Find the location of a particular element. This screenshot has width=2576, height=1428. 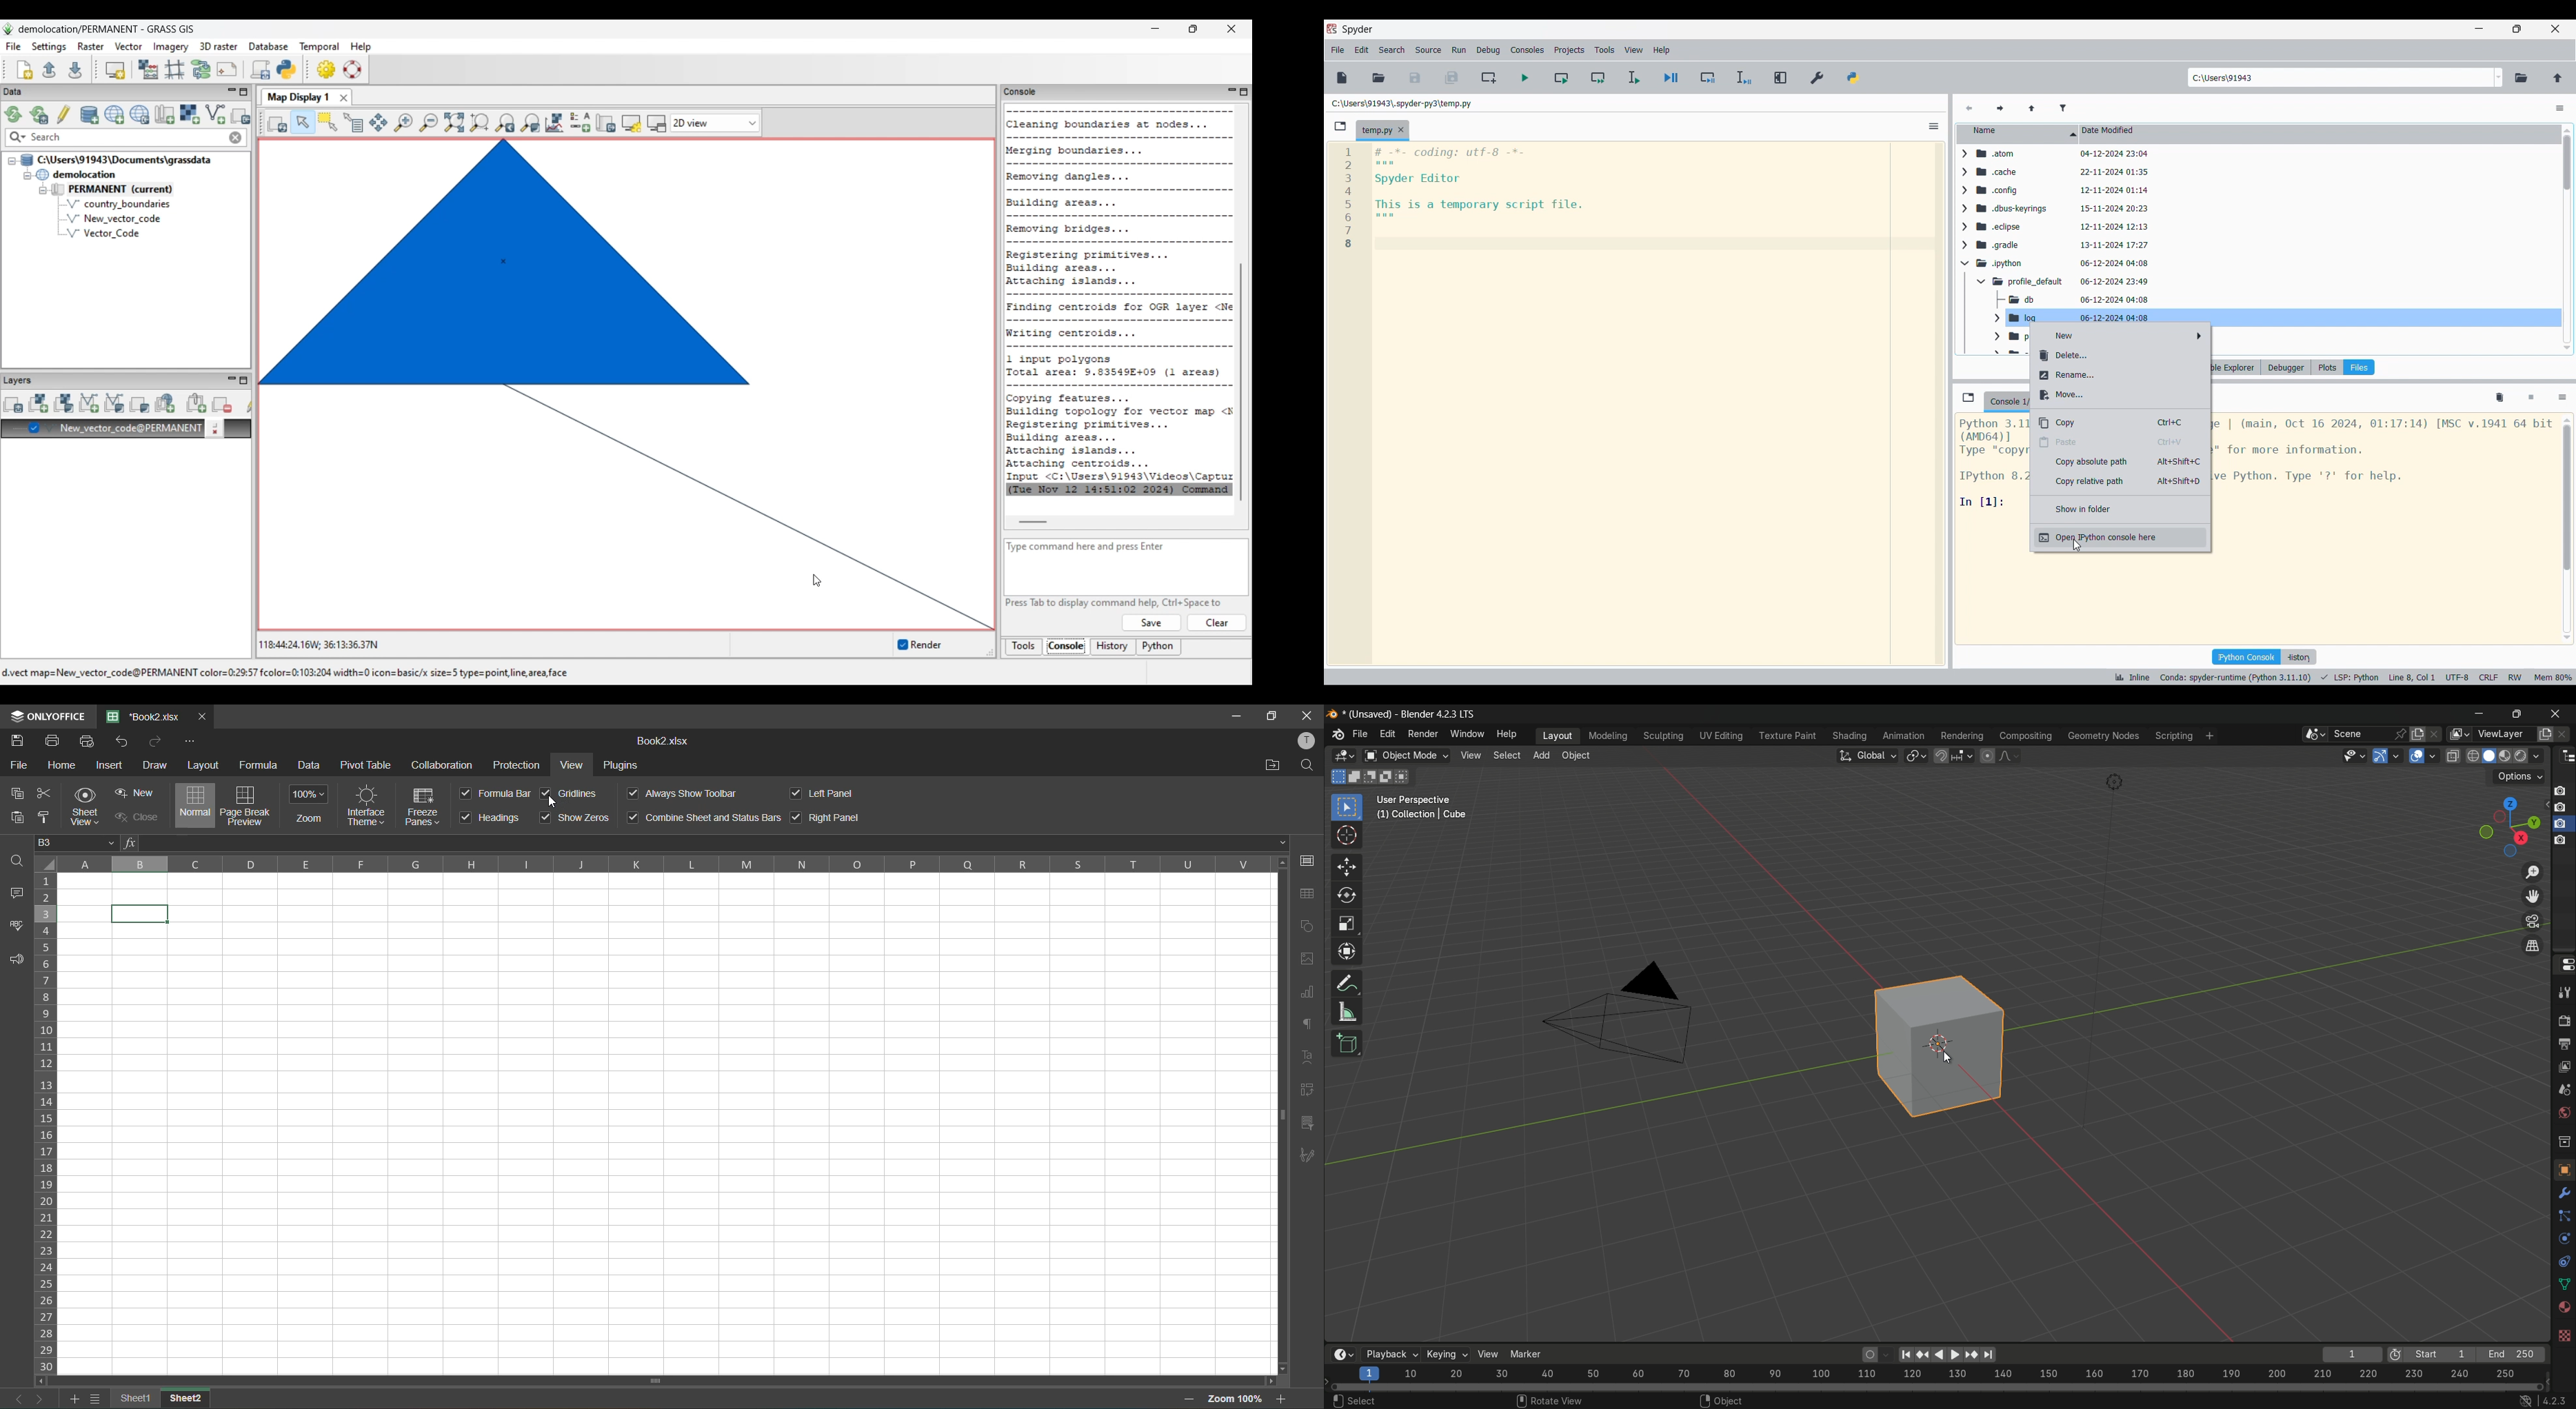

scrollbar is located at coordinates (1282, 1117).